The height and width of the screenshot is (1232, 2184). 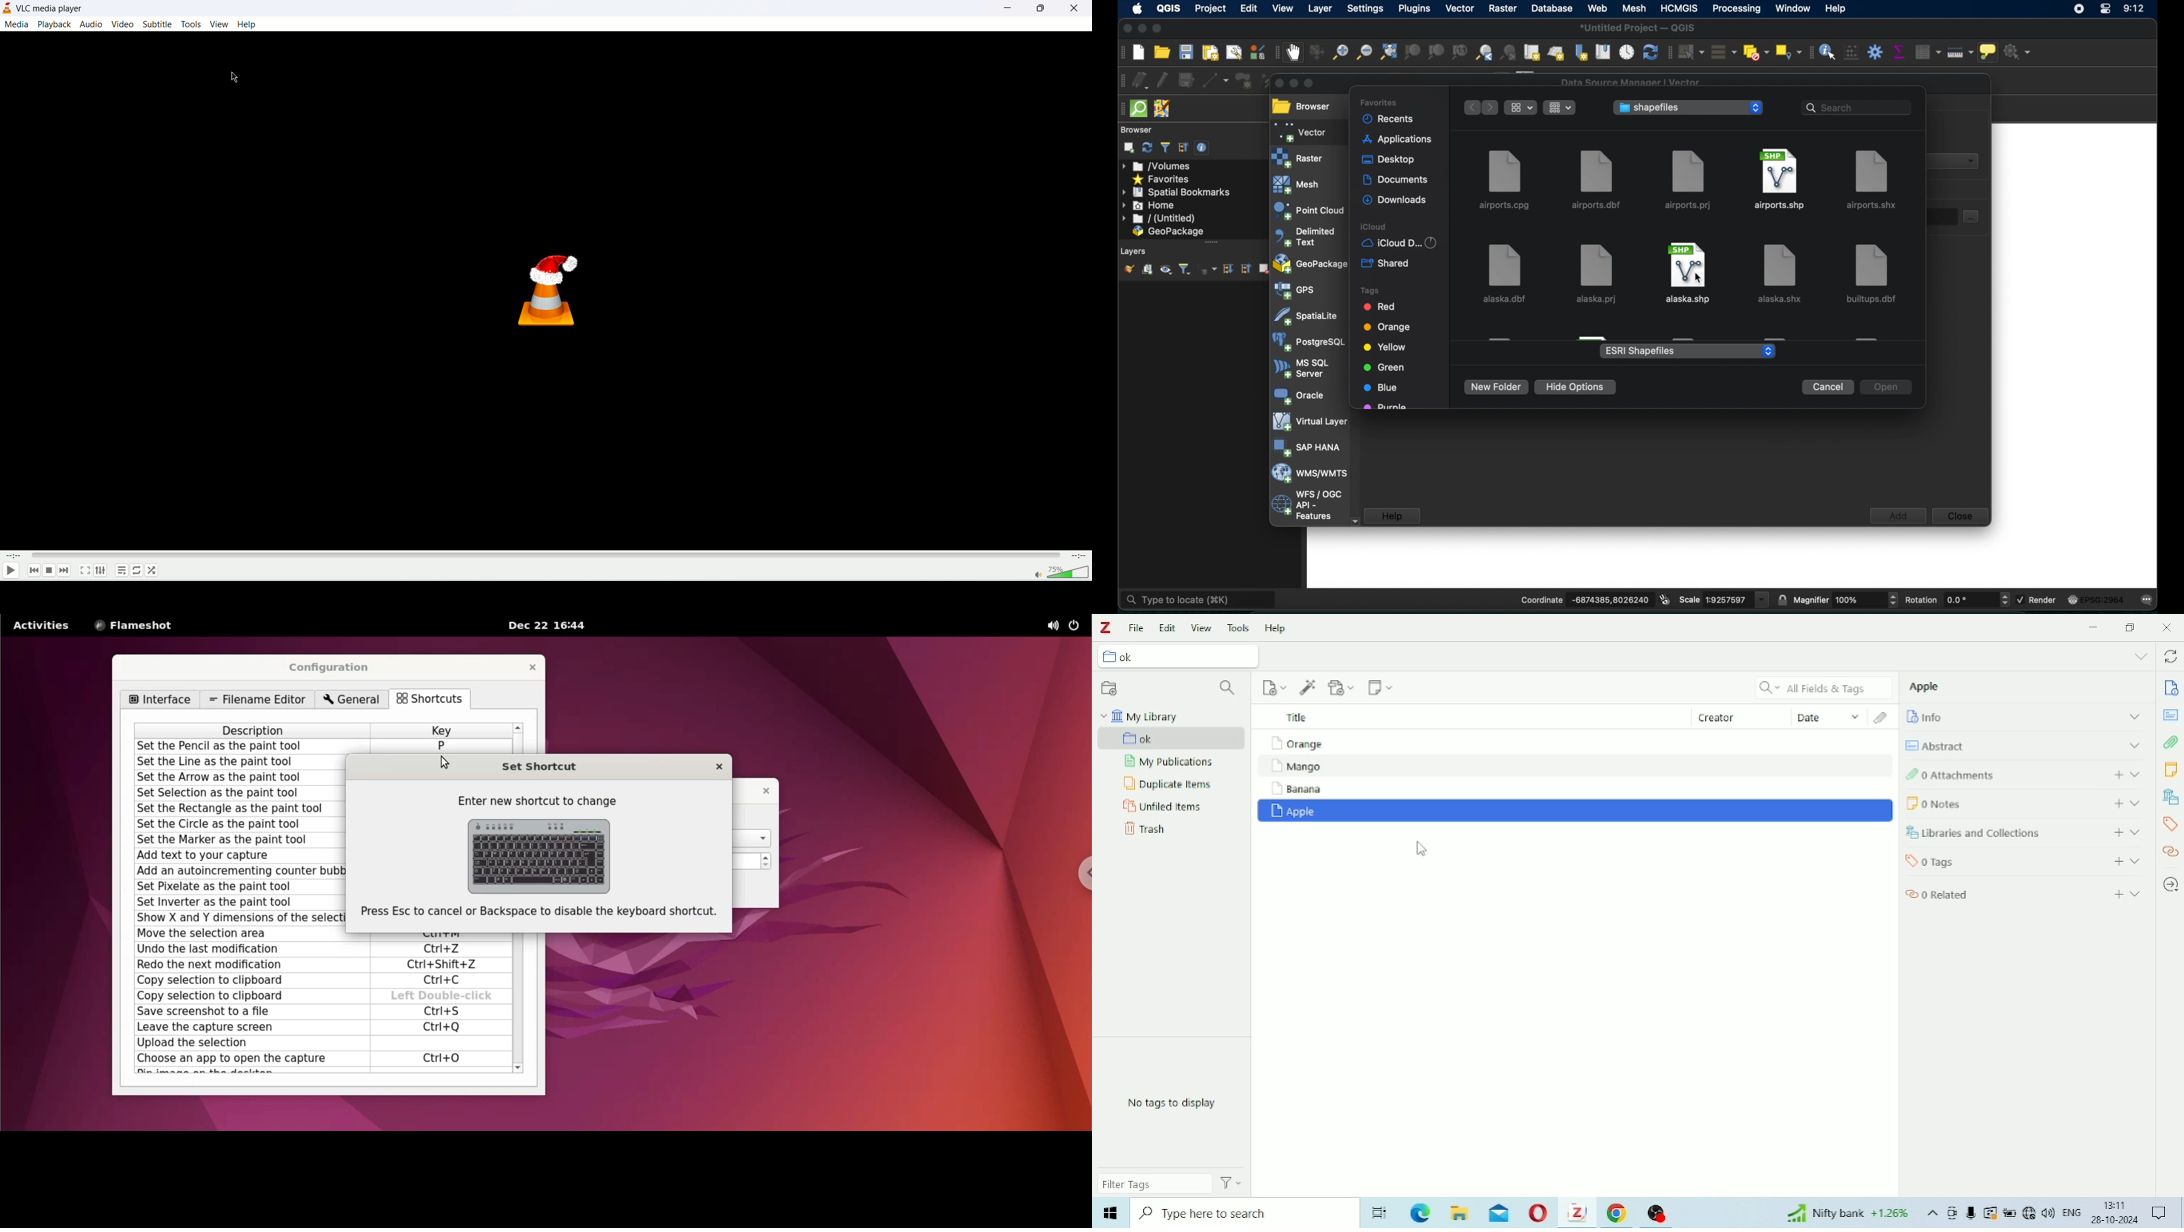 I want to click on File, so click(x=1139, y=627).